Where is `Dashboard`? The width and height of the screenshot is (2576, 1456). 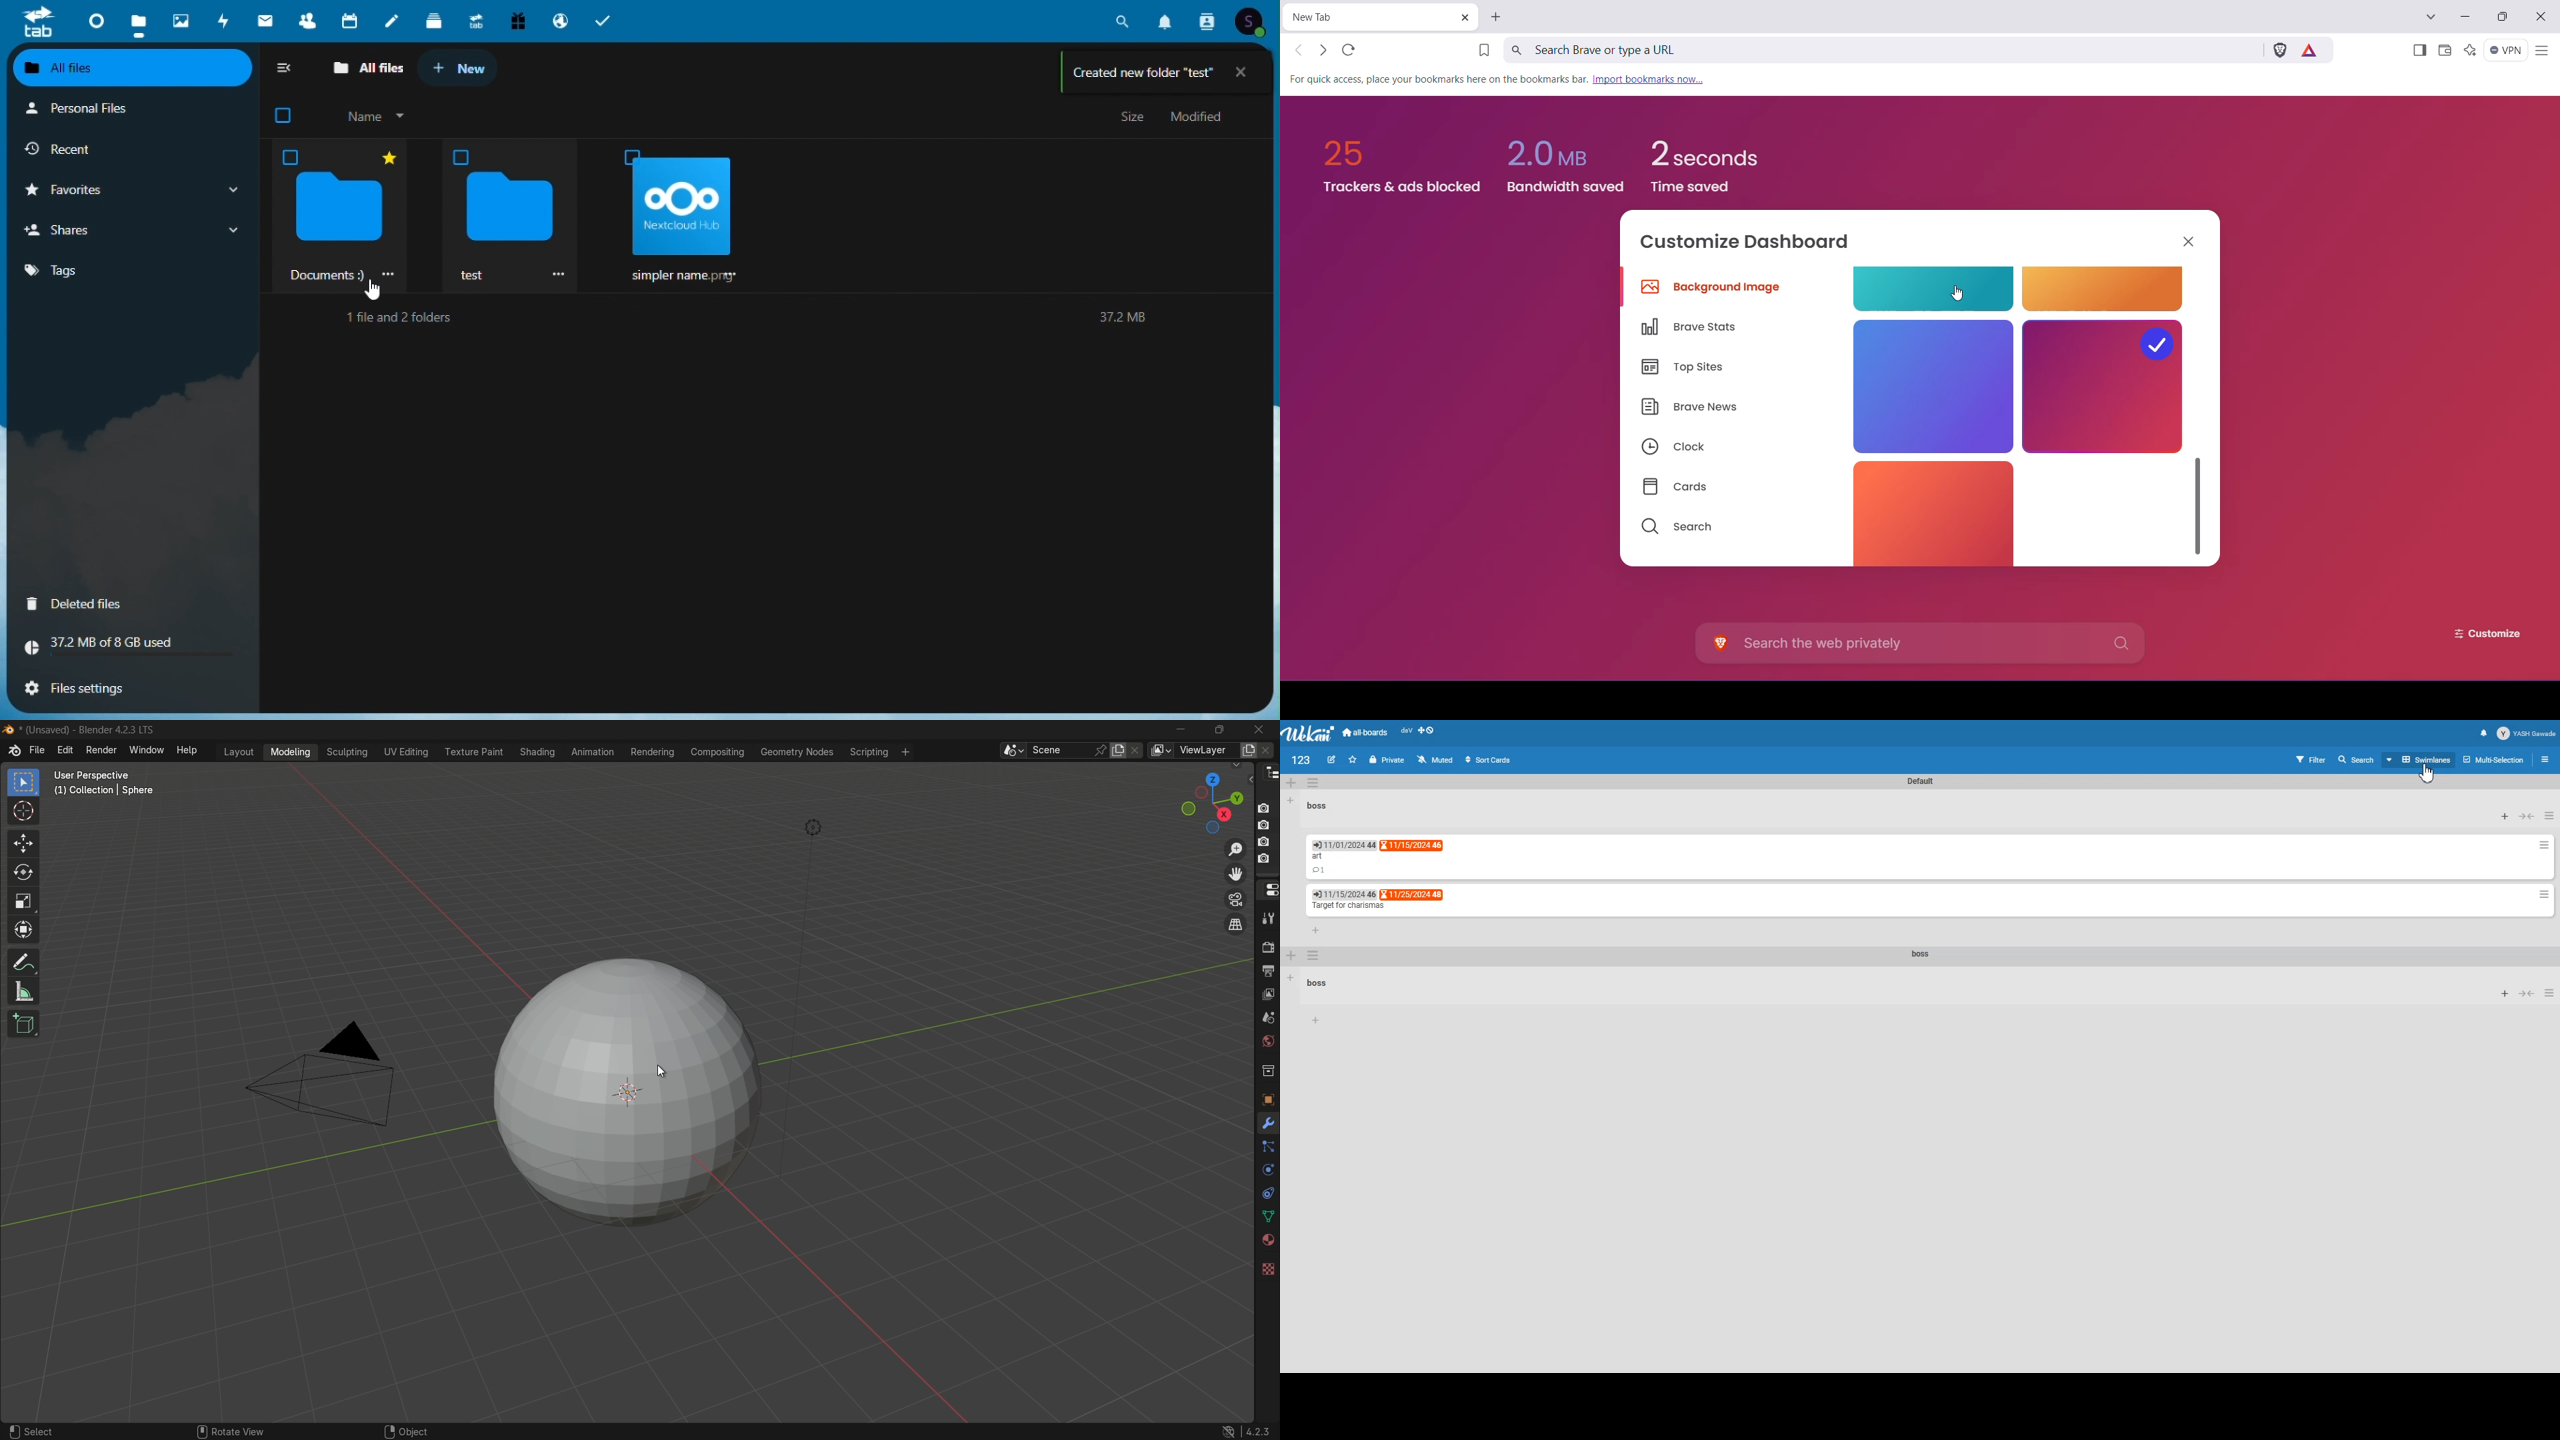
Dashboard is located at coordinates (93, 22).